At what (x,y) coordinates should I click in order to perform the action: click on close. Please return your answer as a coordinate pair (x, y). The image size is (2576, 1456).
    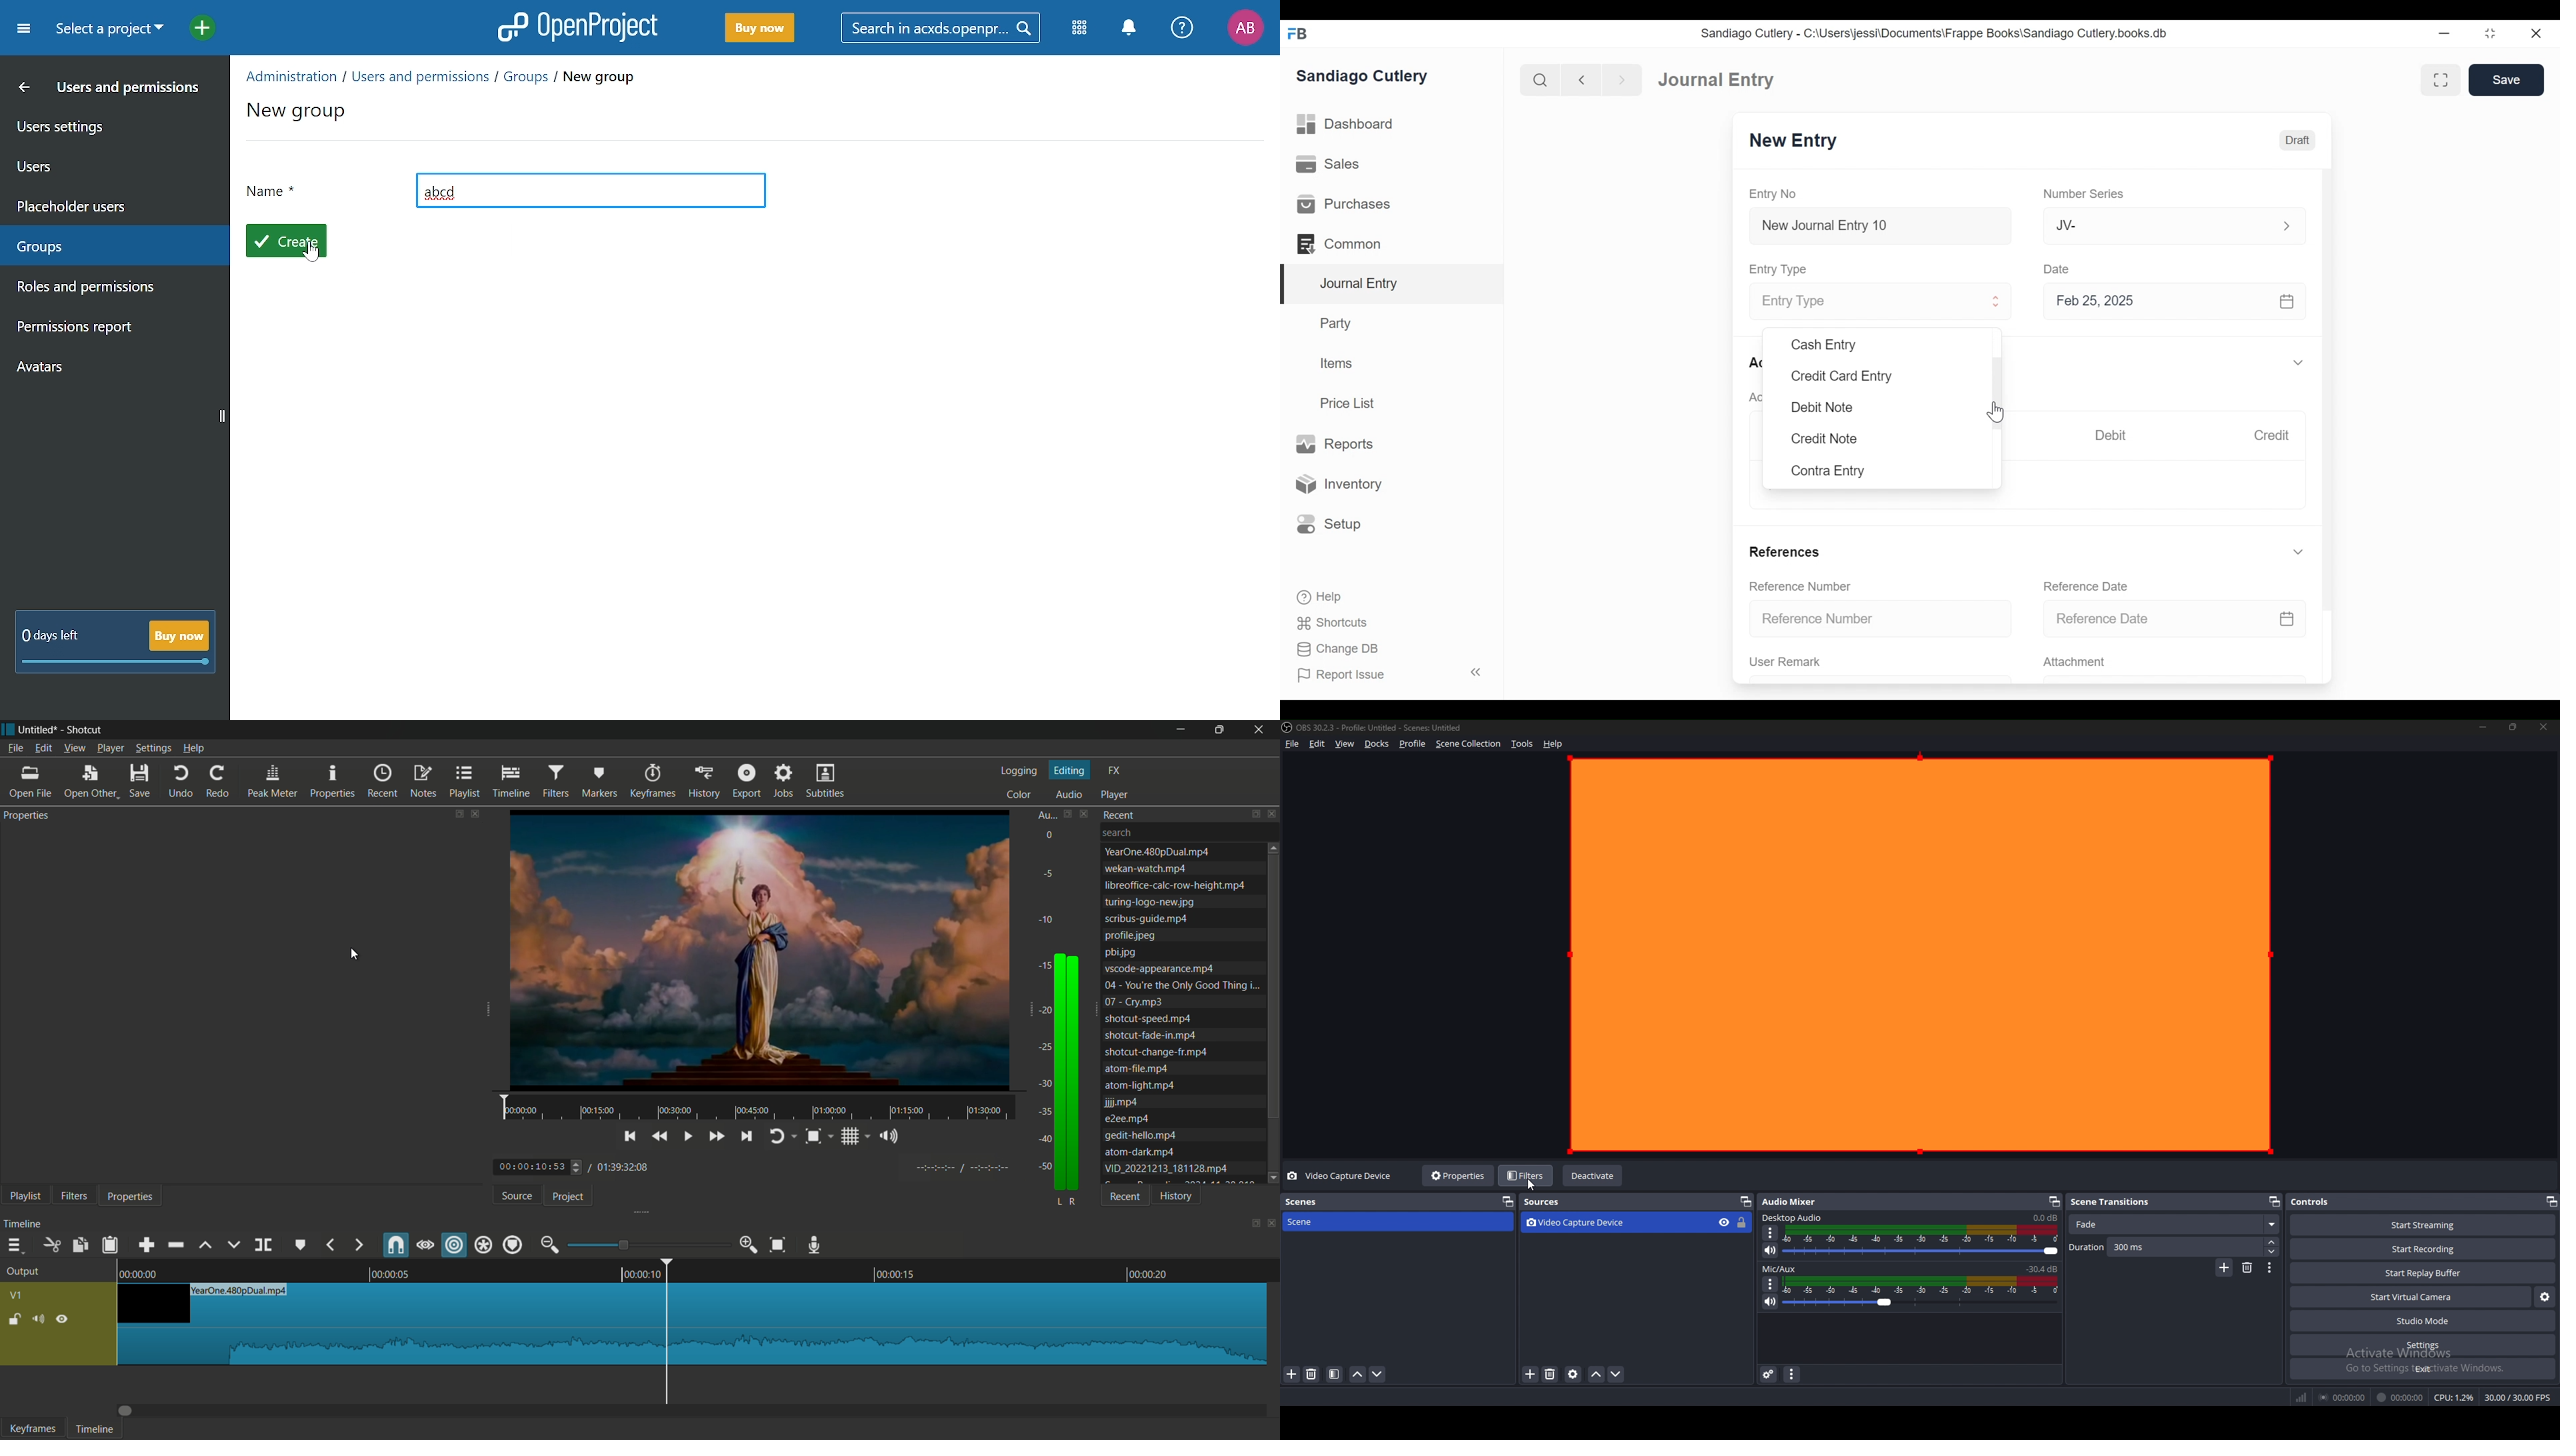
    Looking at the image, I should click on (2545, 727).